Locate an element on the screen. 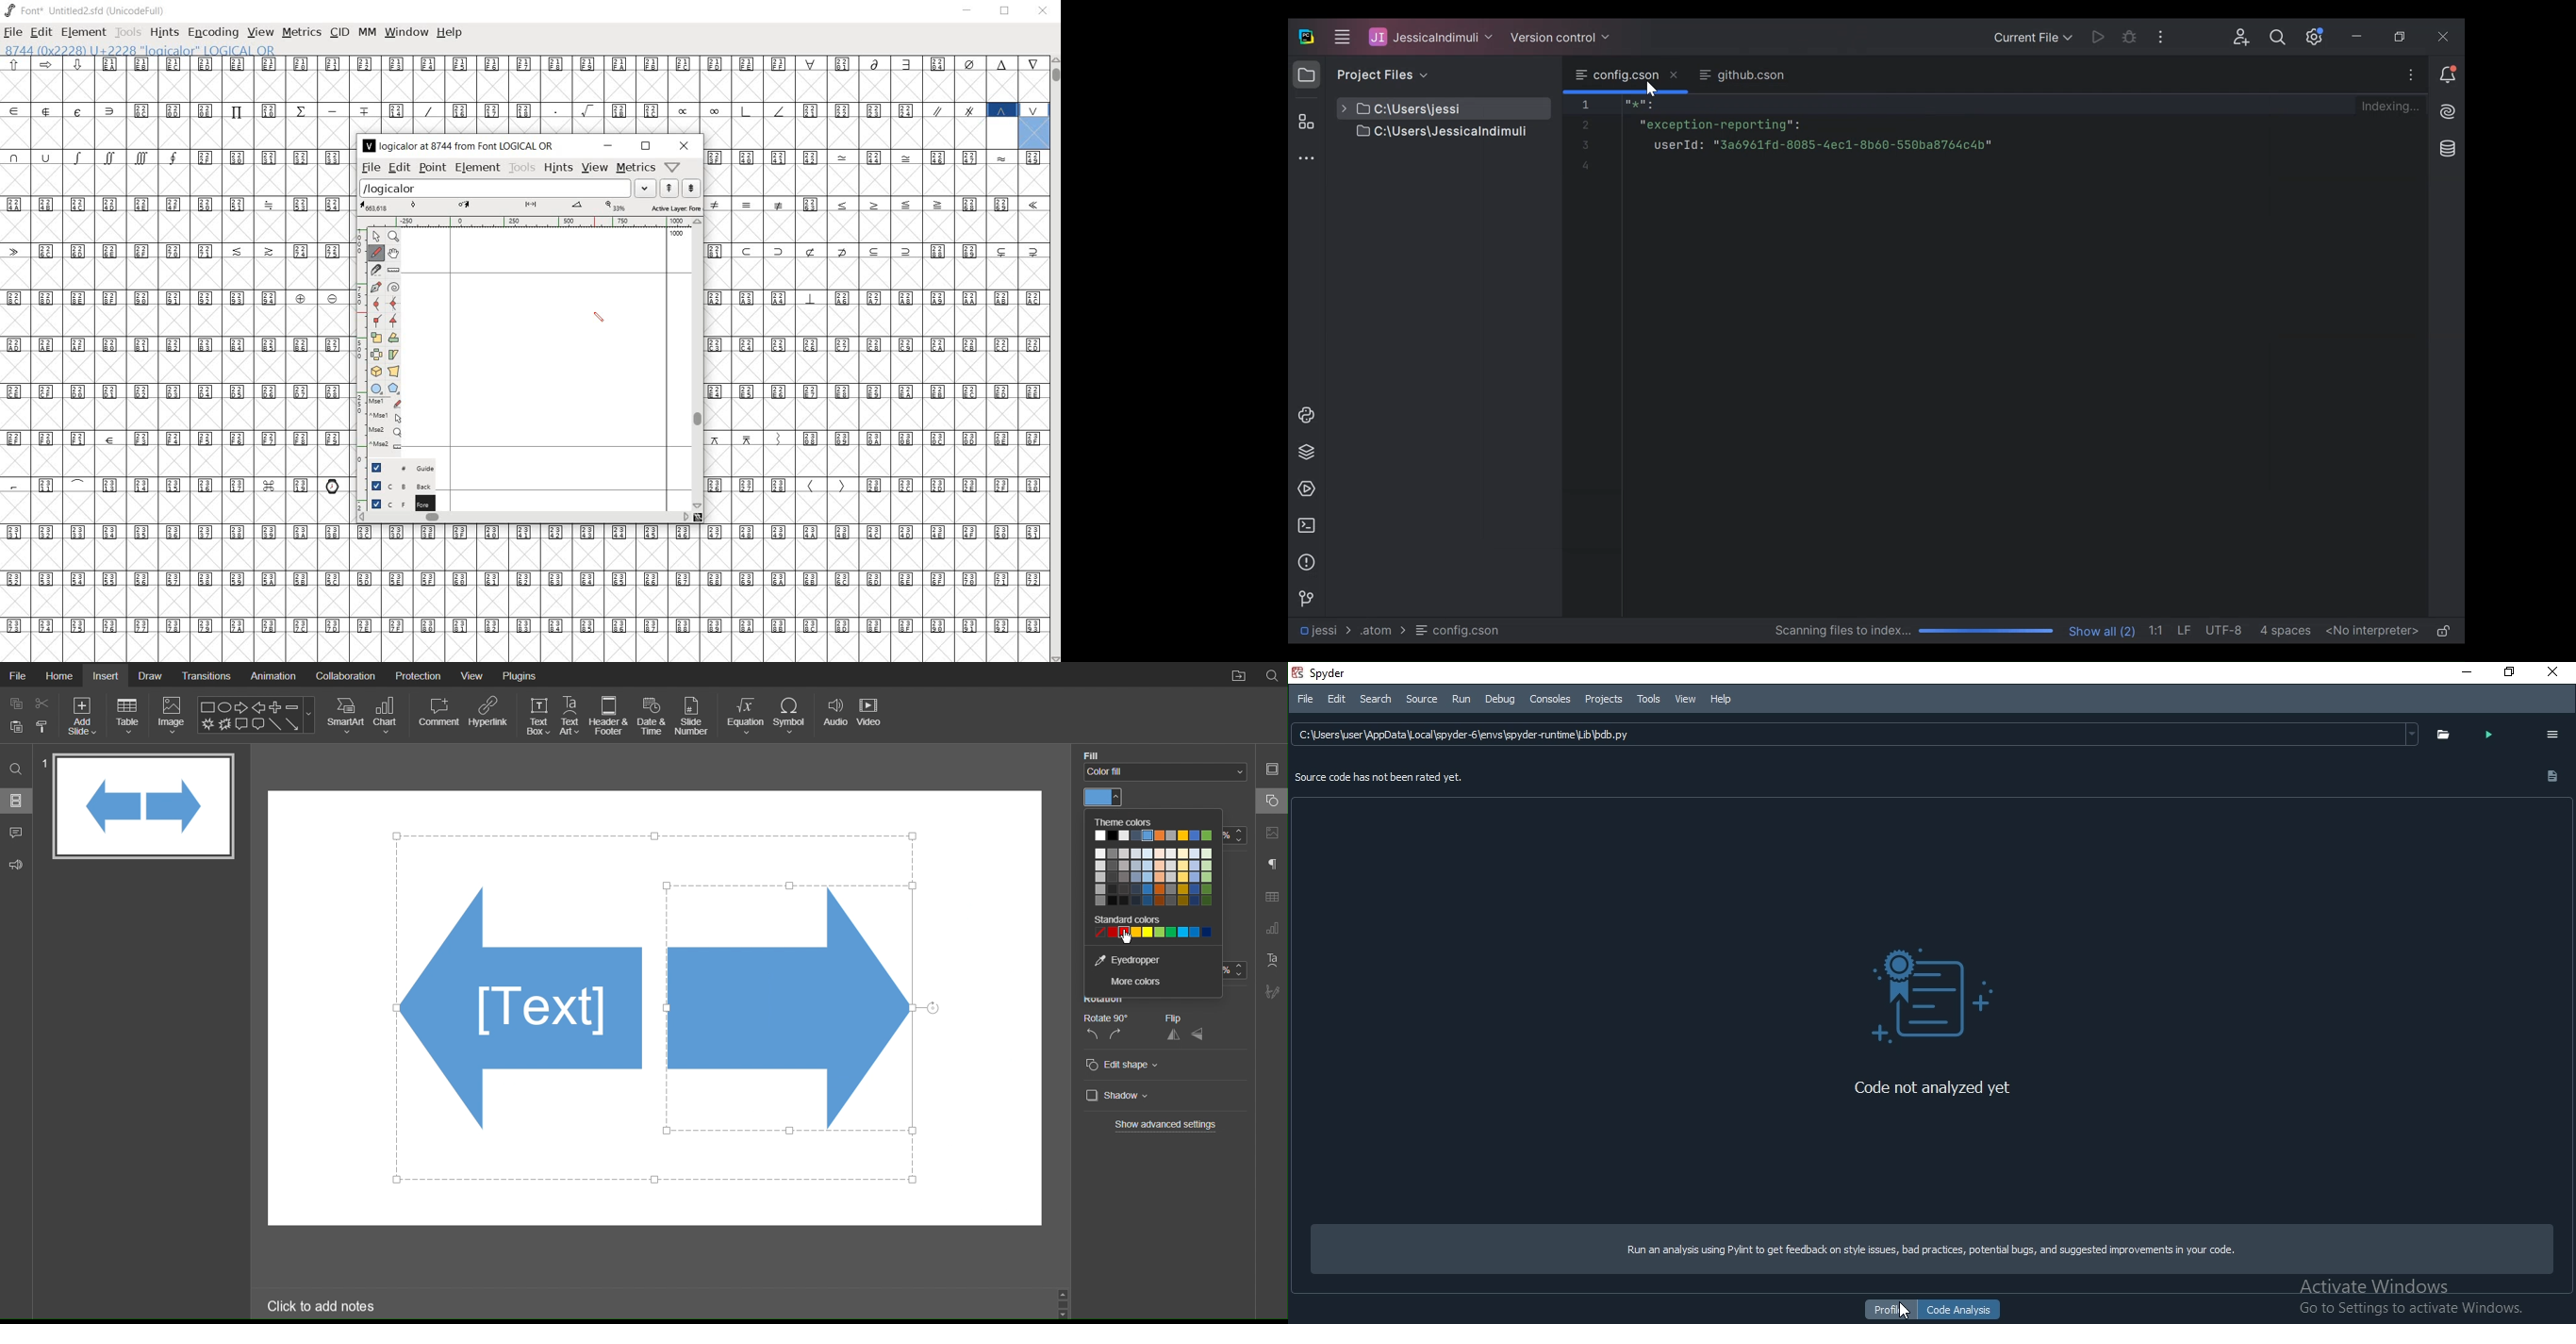 Image resolution: width=2576 pixels, height=1344 pixels. restore is located at coordinates (2508, 673).